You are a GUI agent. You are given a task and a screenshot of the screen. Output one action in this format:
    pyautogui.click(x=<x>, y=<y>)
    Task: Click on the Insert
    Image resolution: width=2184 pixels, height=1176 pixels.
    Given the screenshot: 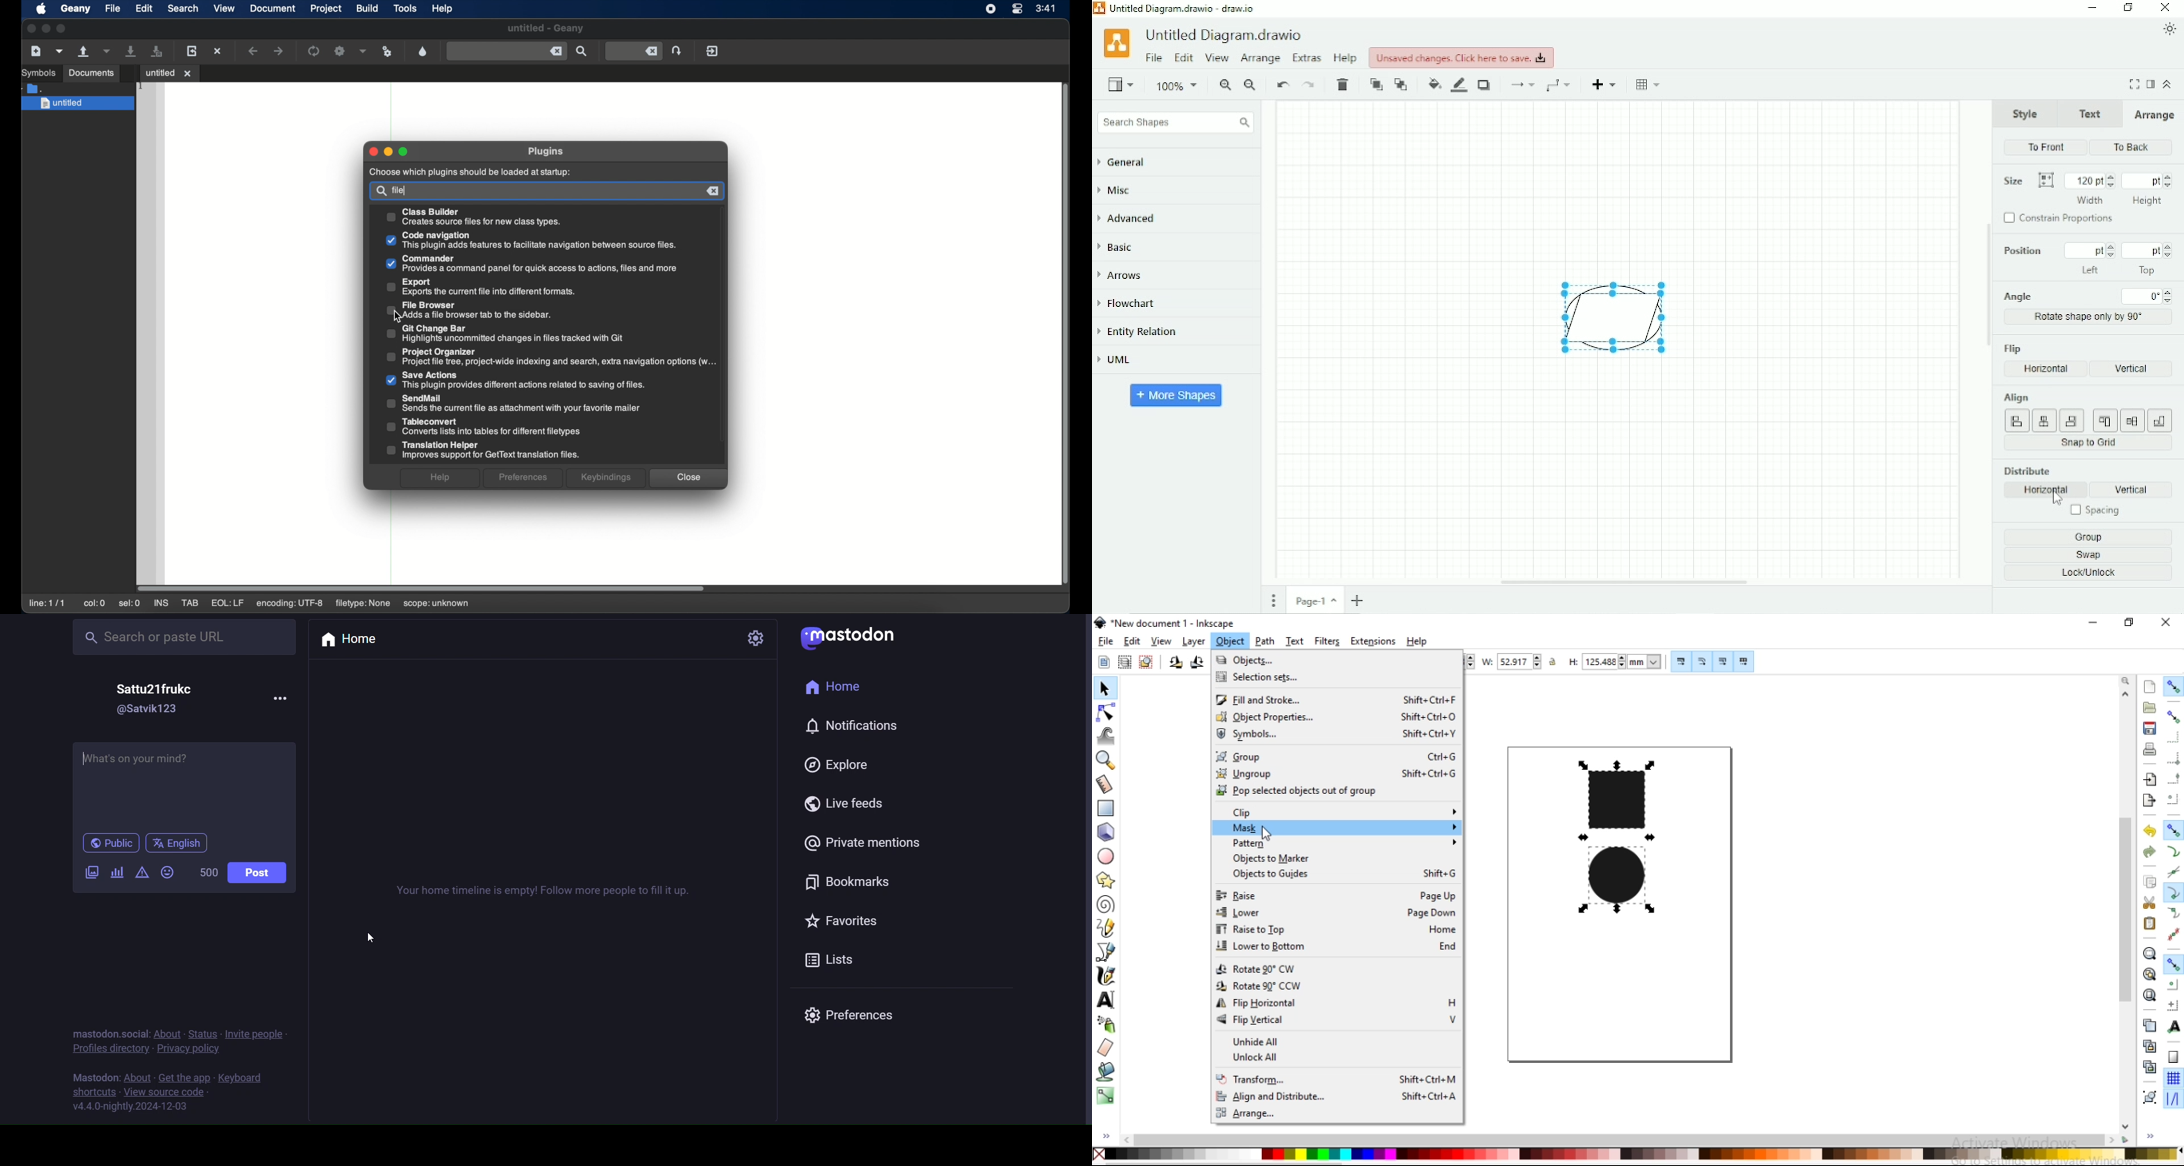 What is the action you would take?
    pyautogui.click(x=1606, y=84)
    